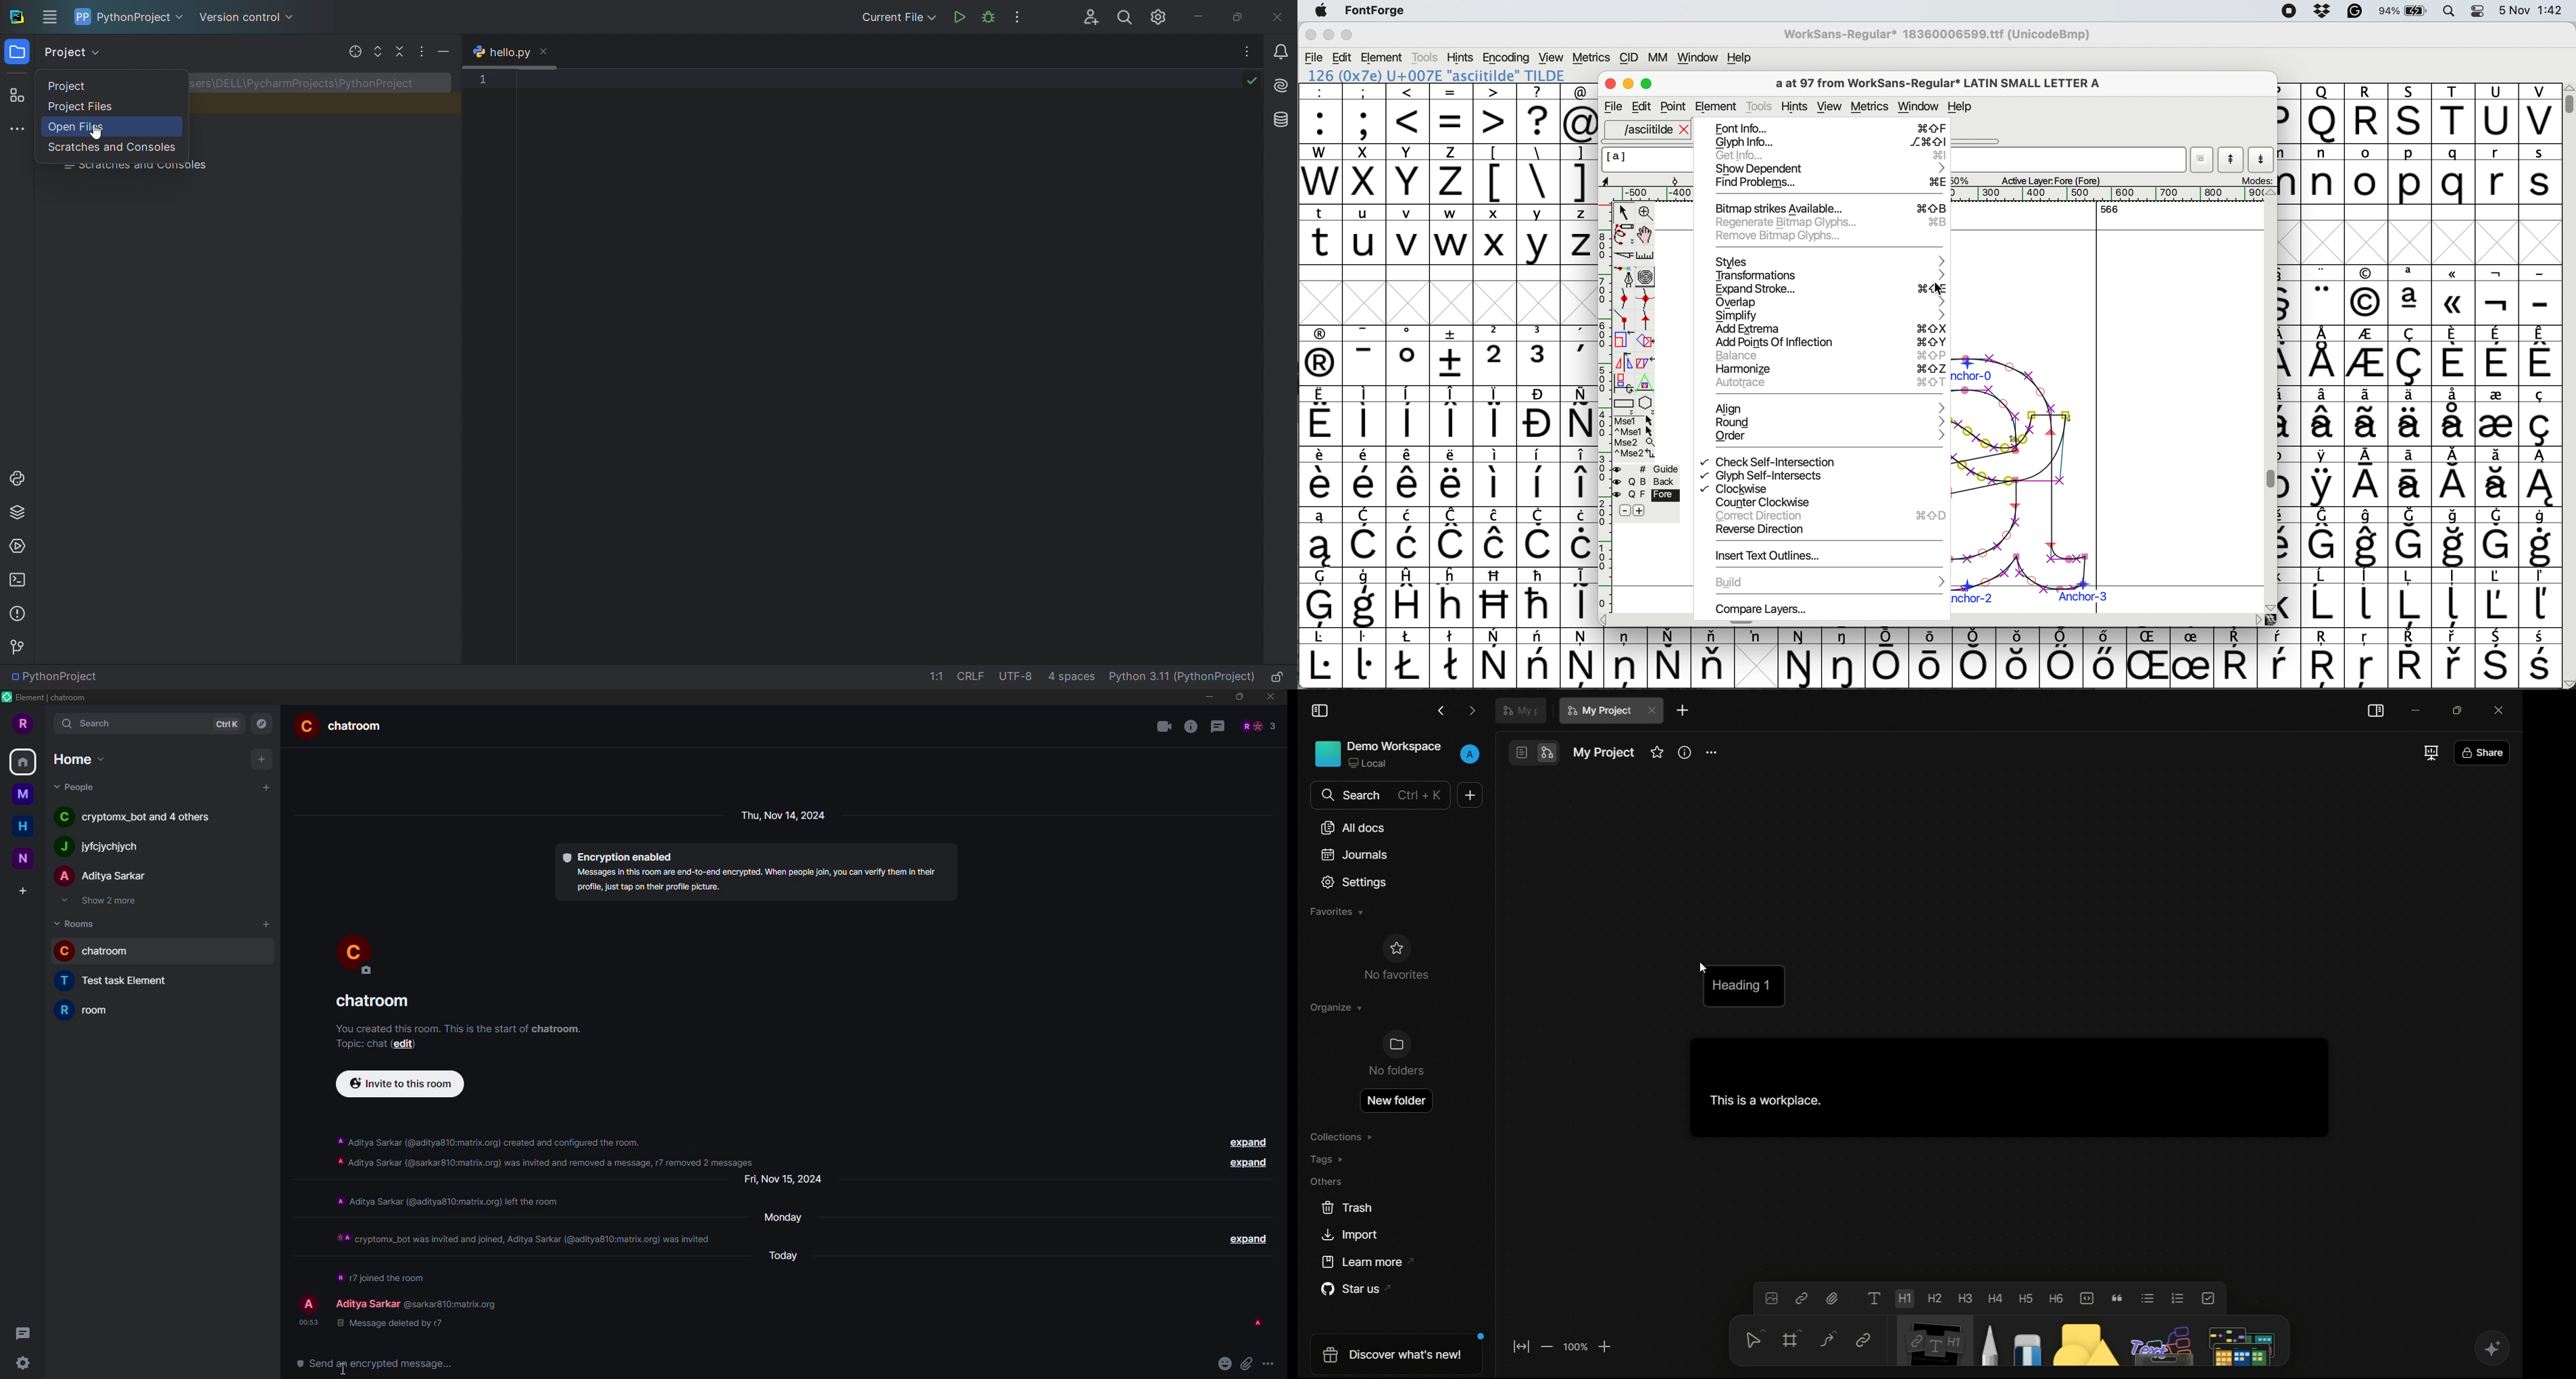 The width and height of the screenshot is (2576, 1400). I want to click on info, so click(459, 1026).